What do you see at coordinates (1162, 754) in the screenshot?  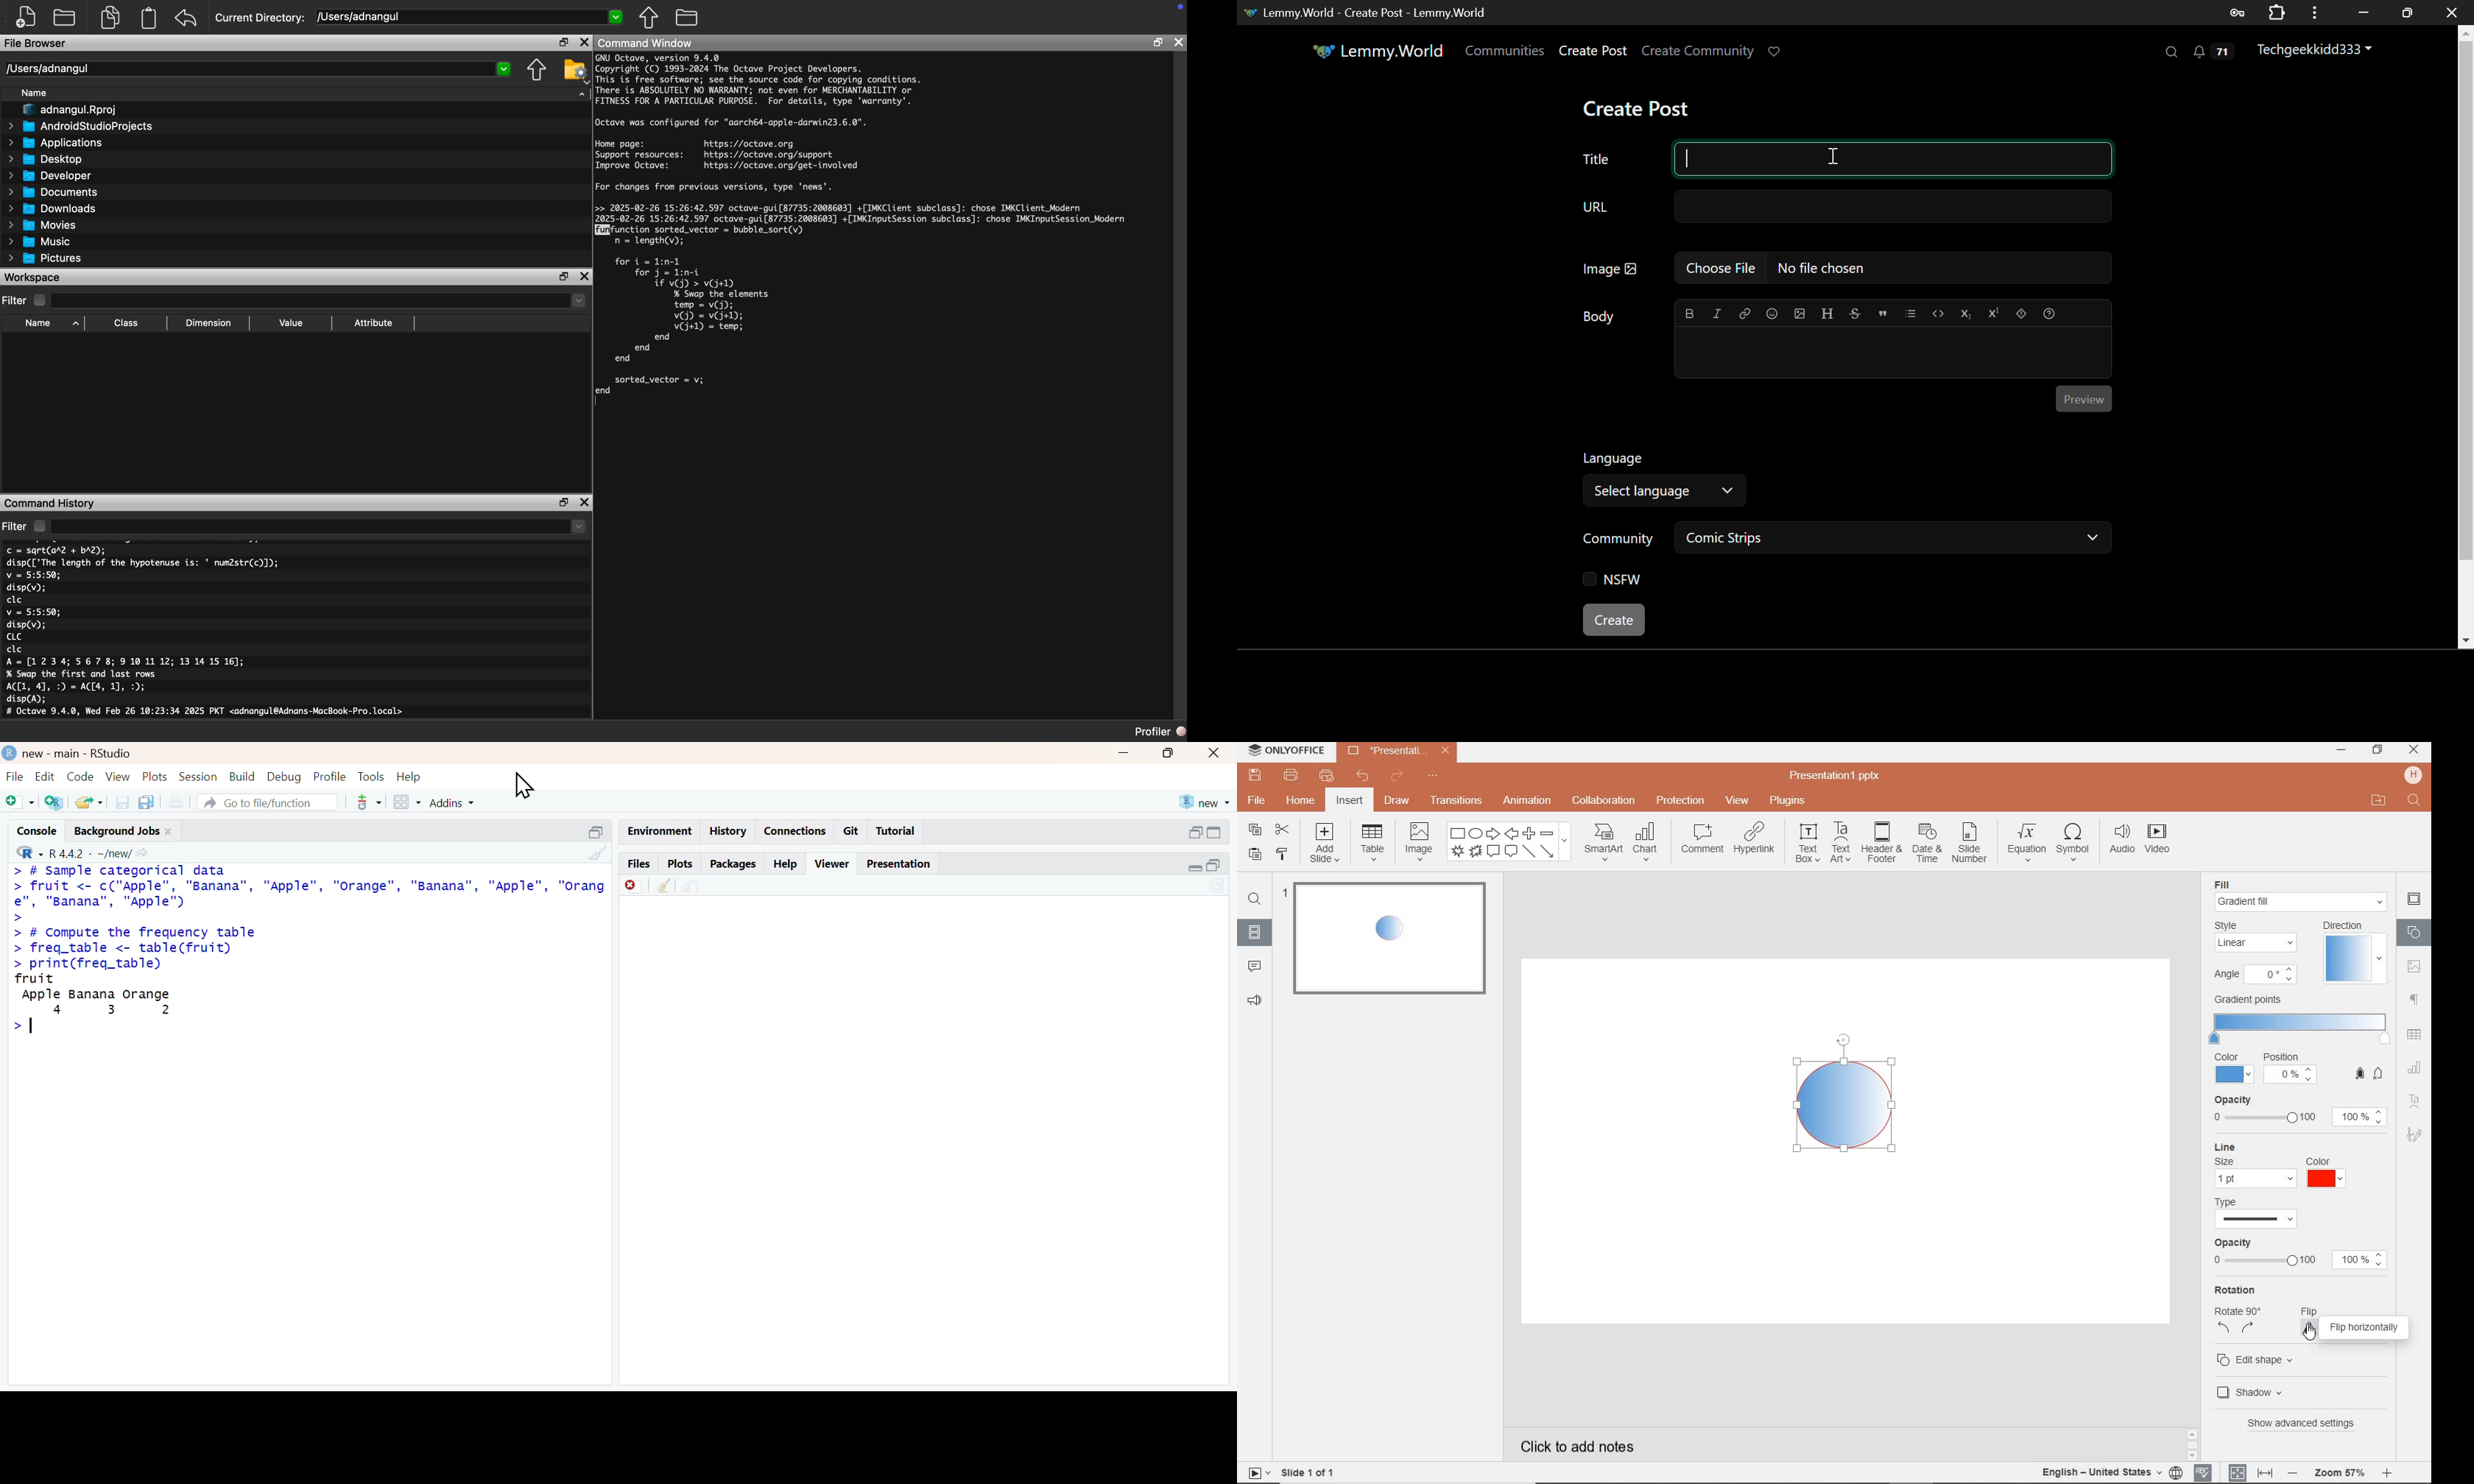 I see `maximize` at bounding box center [1162, 754].